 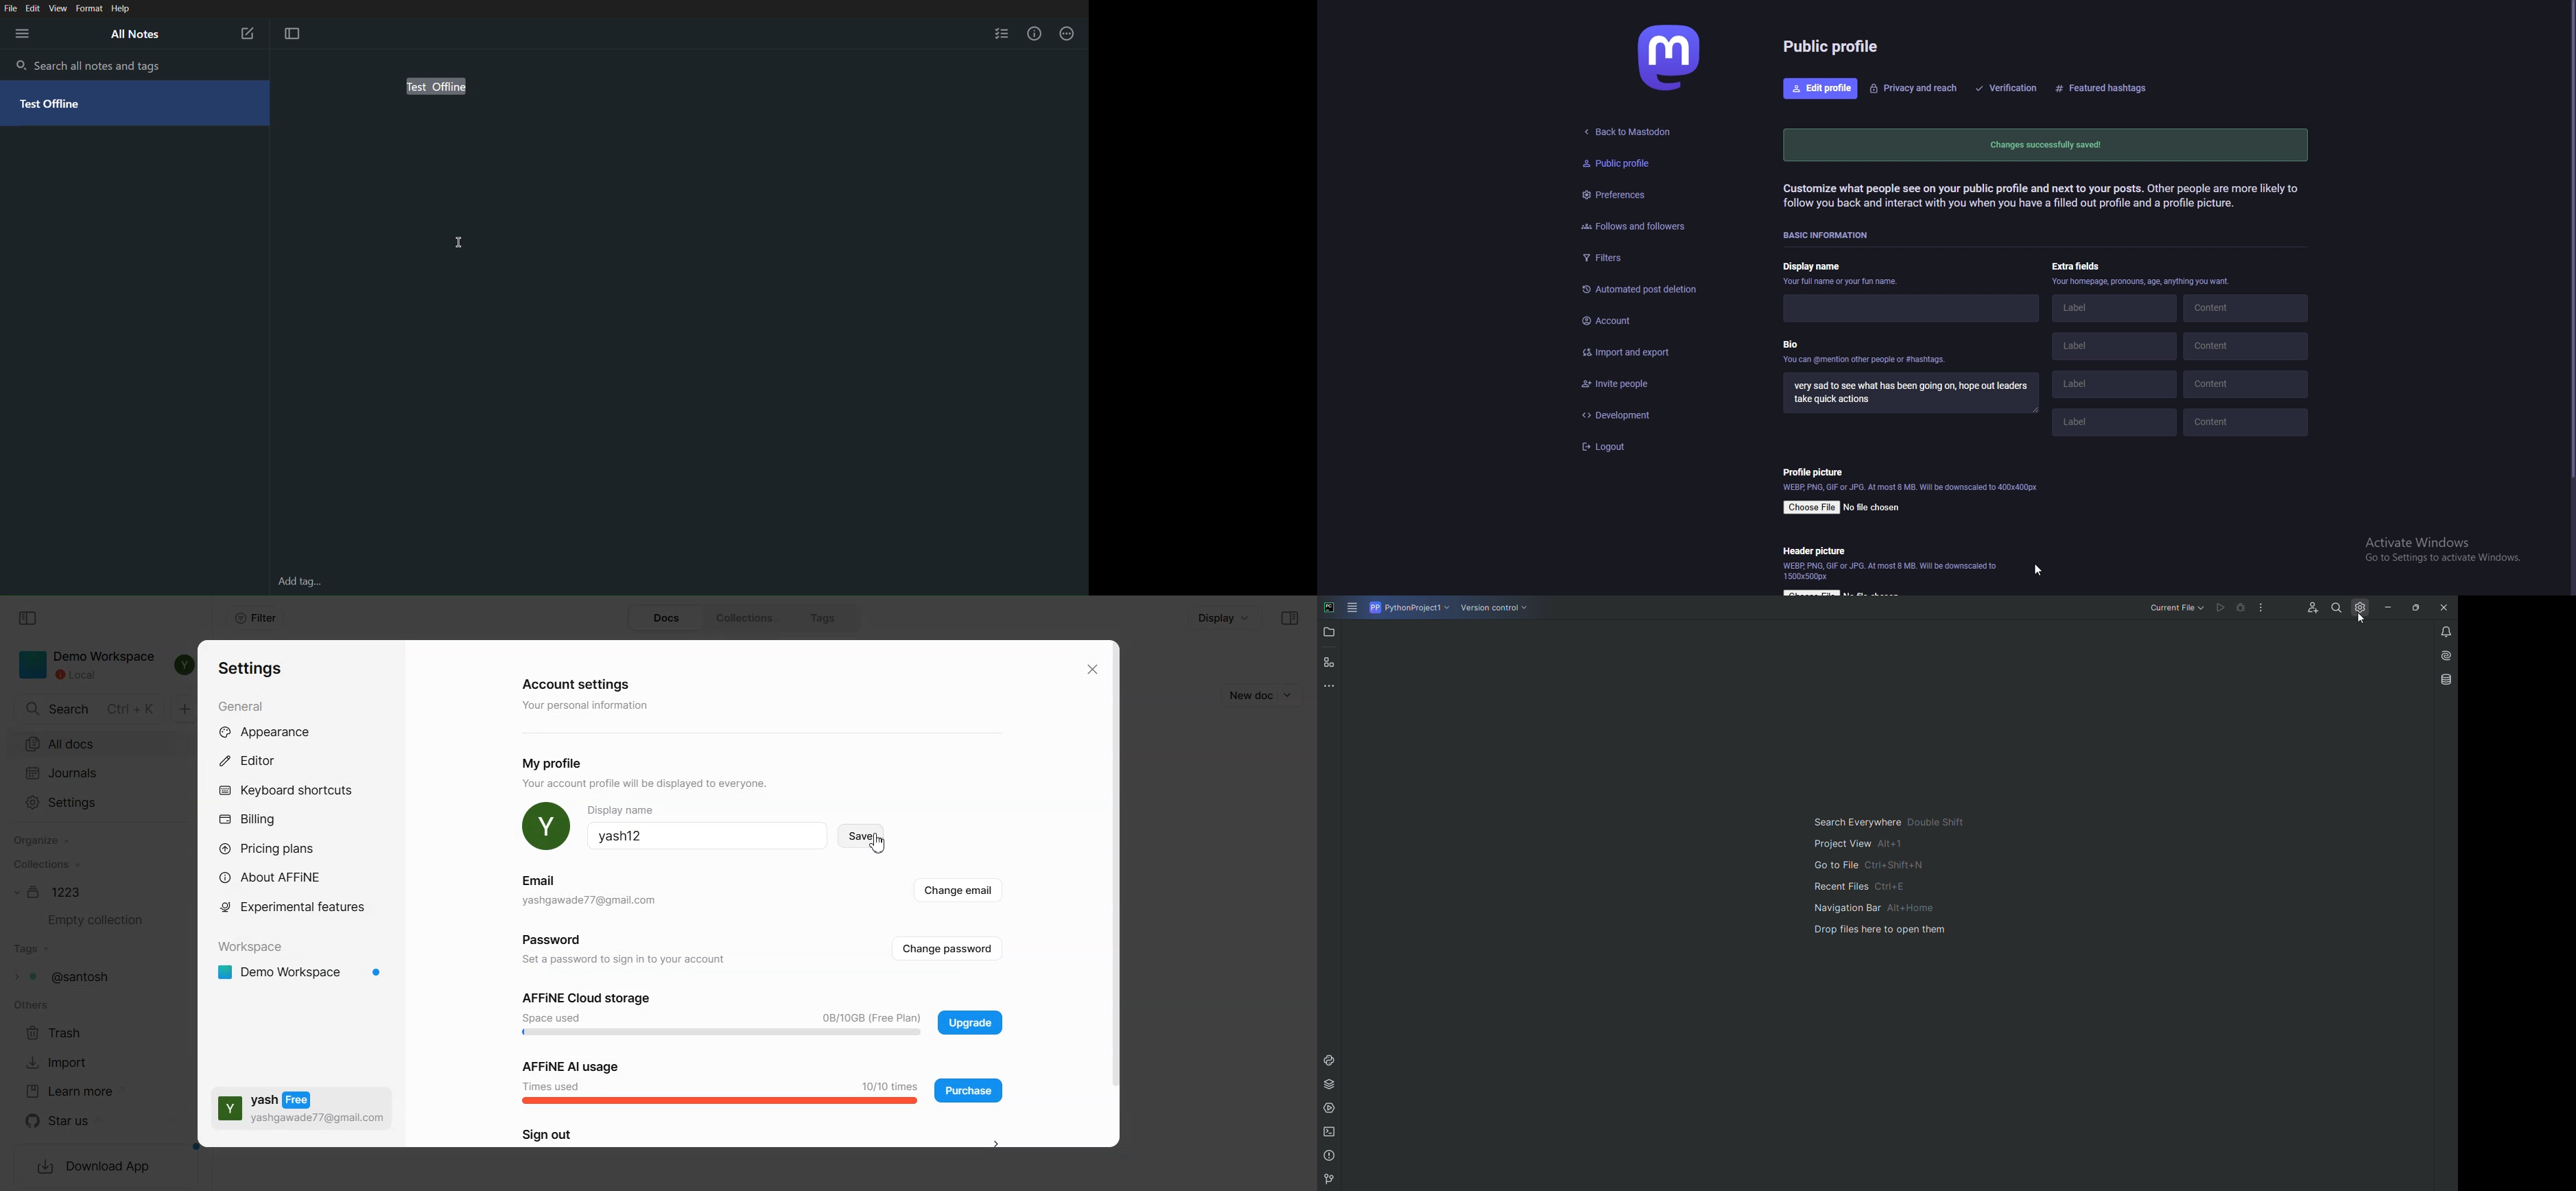 What do you see at coordinates (1914, 87) in the screenshot?
I see `privacy and reach` at bounding box center [1914, 87].